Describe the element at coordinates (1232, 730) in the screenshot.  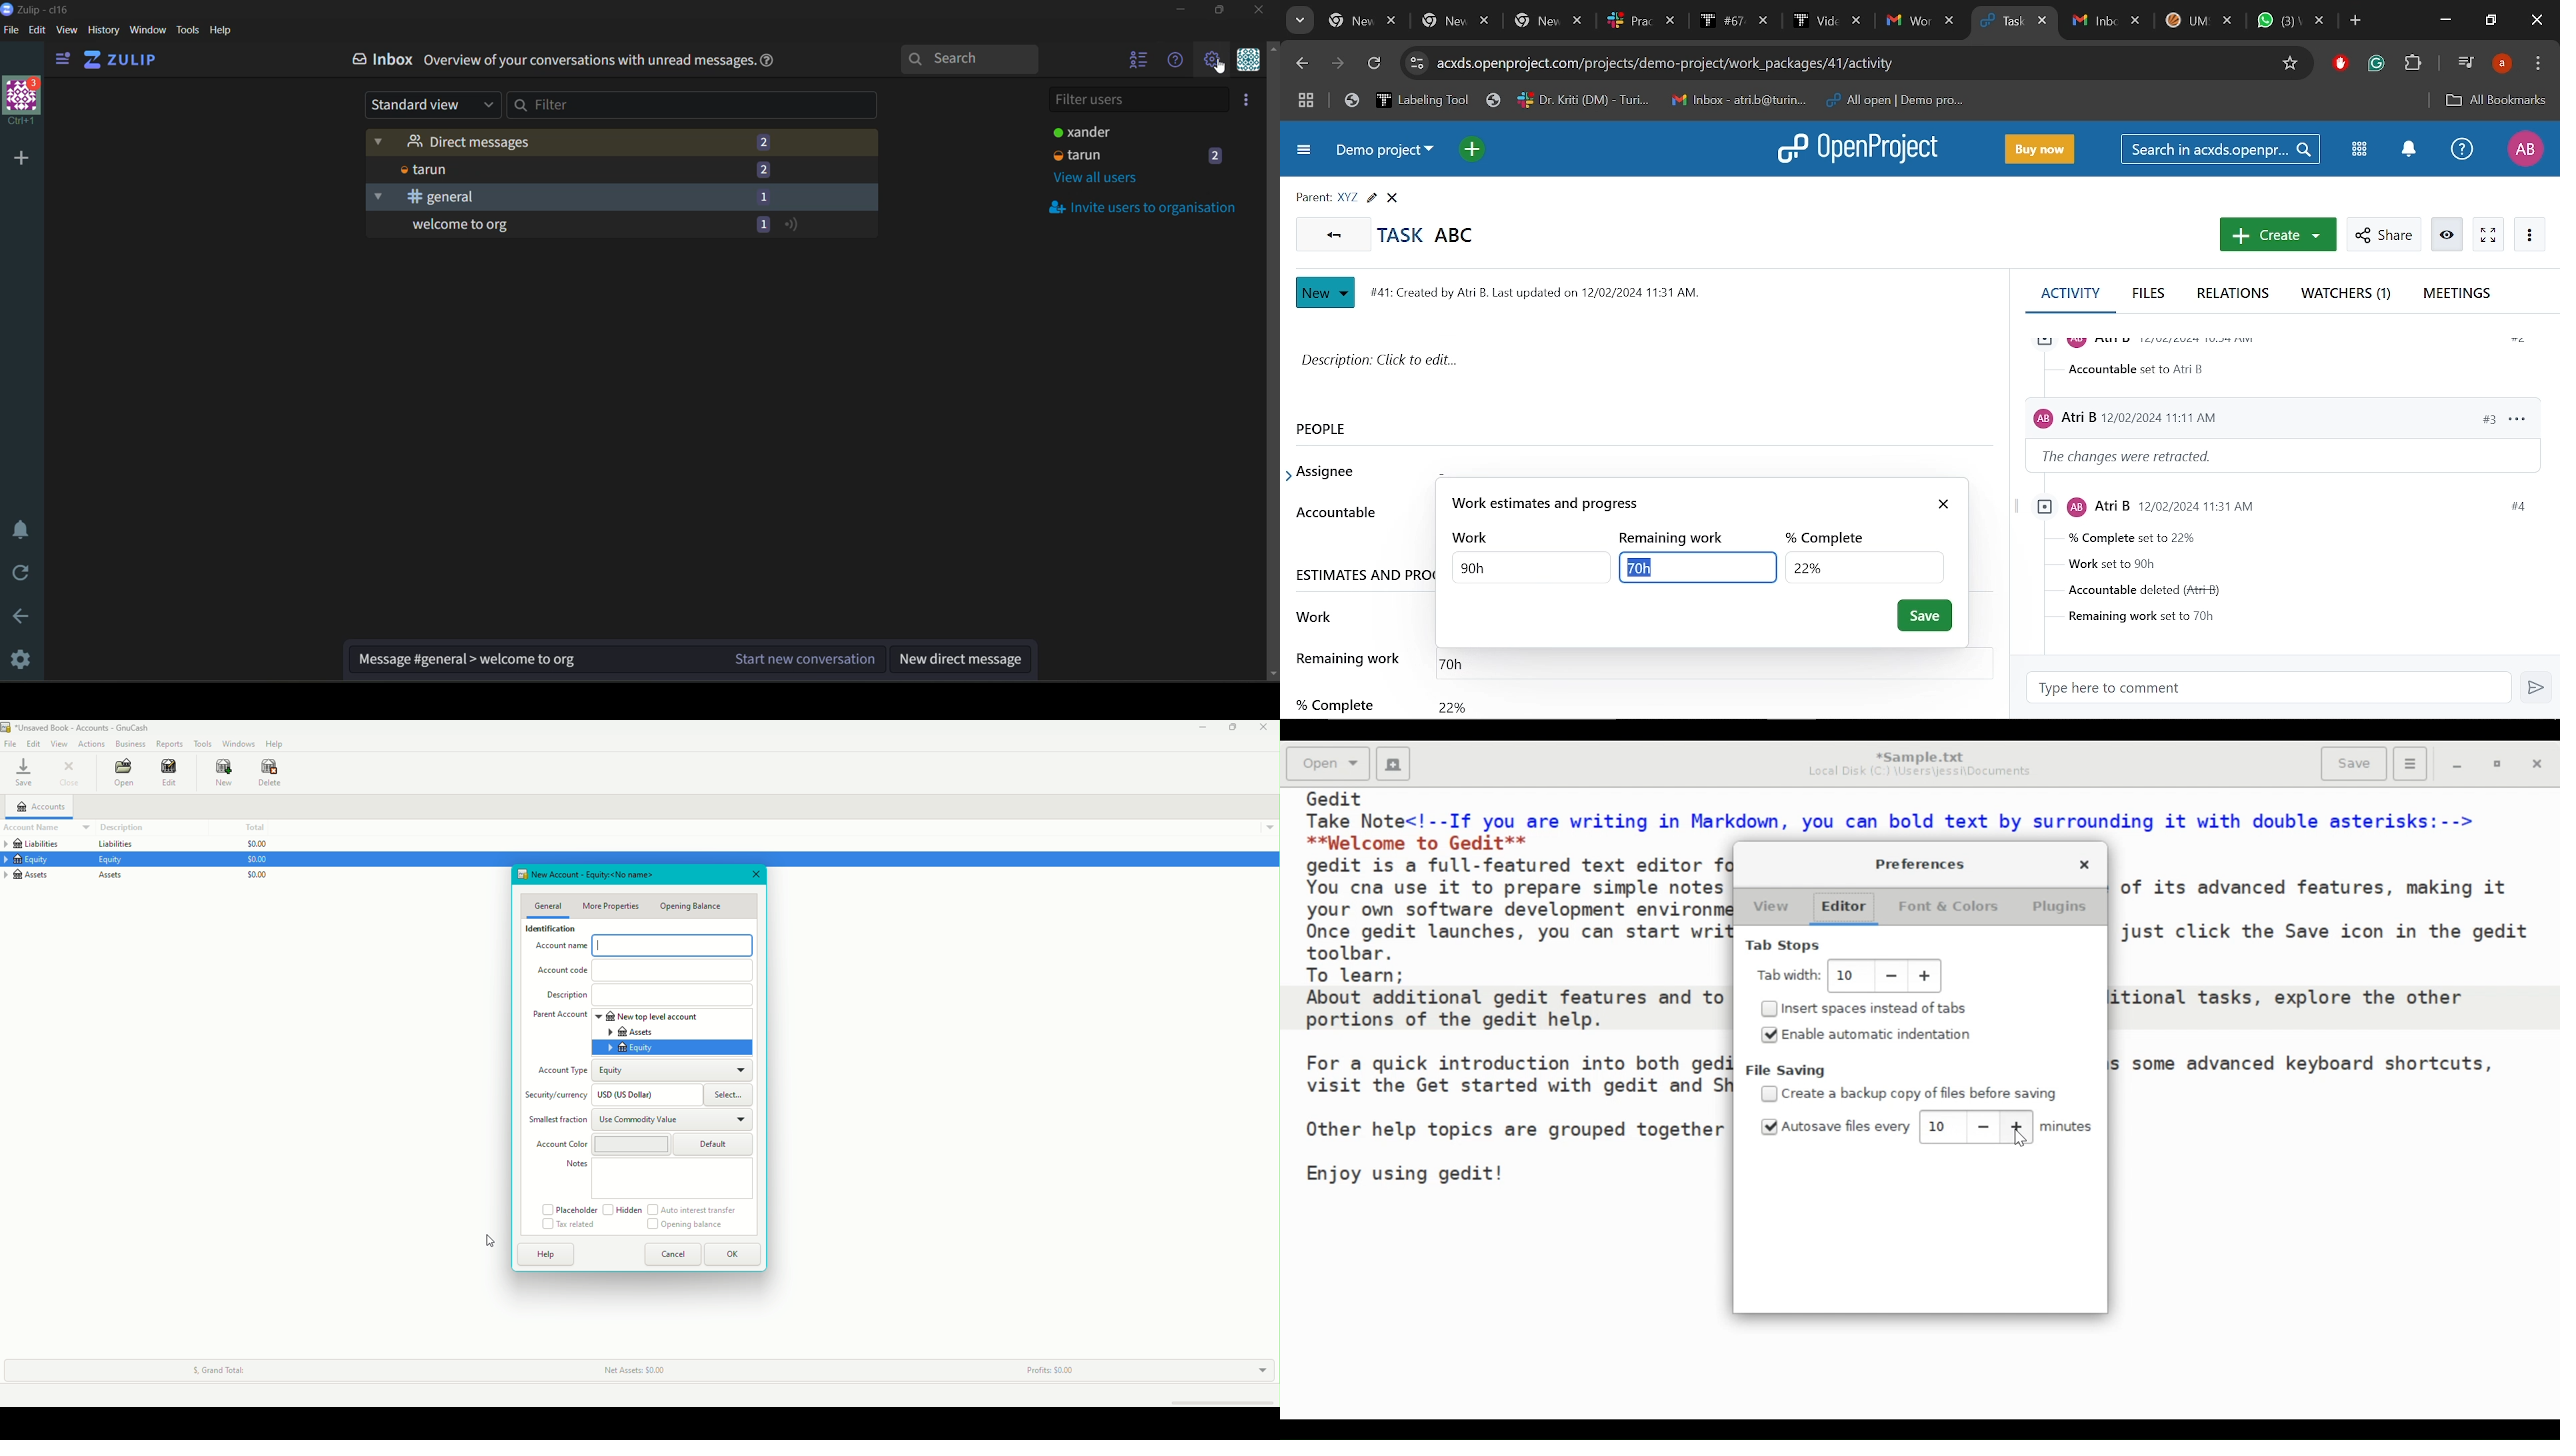
I see `Restore` at that location.